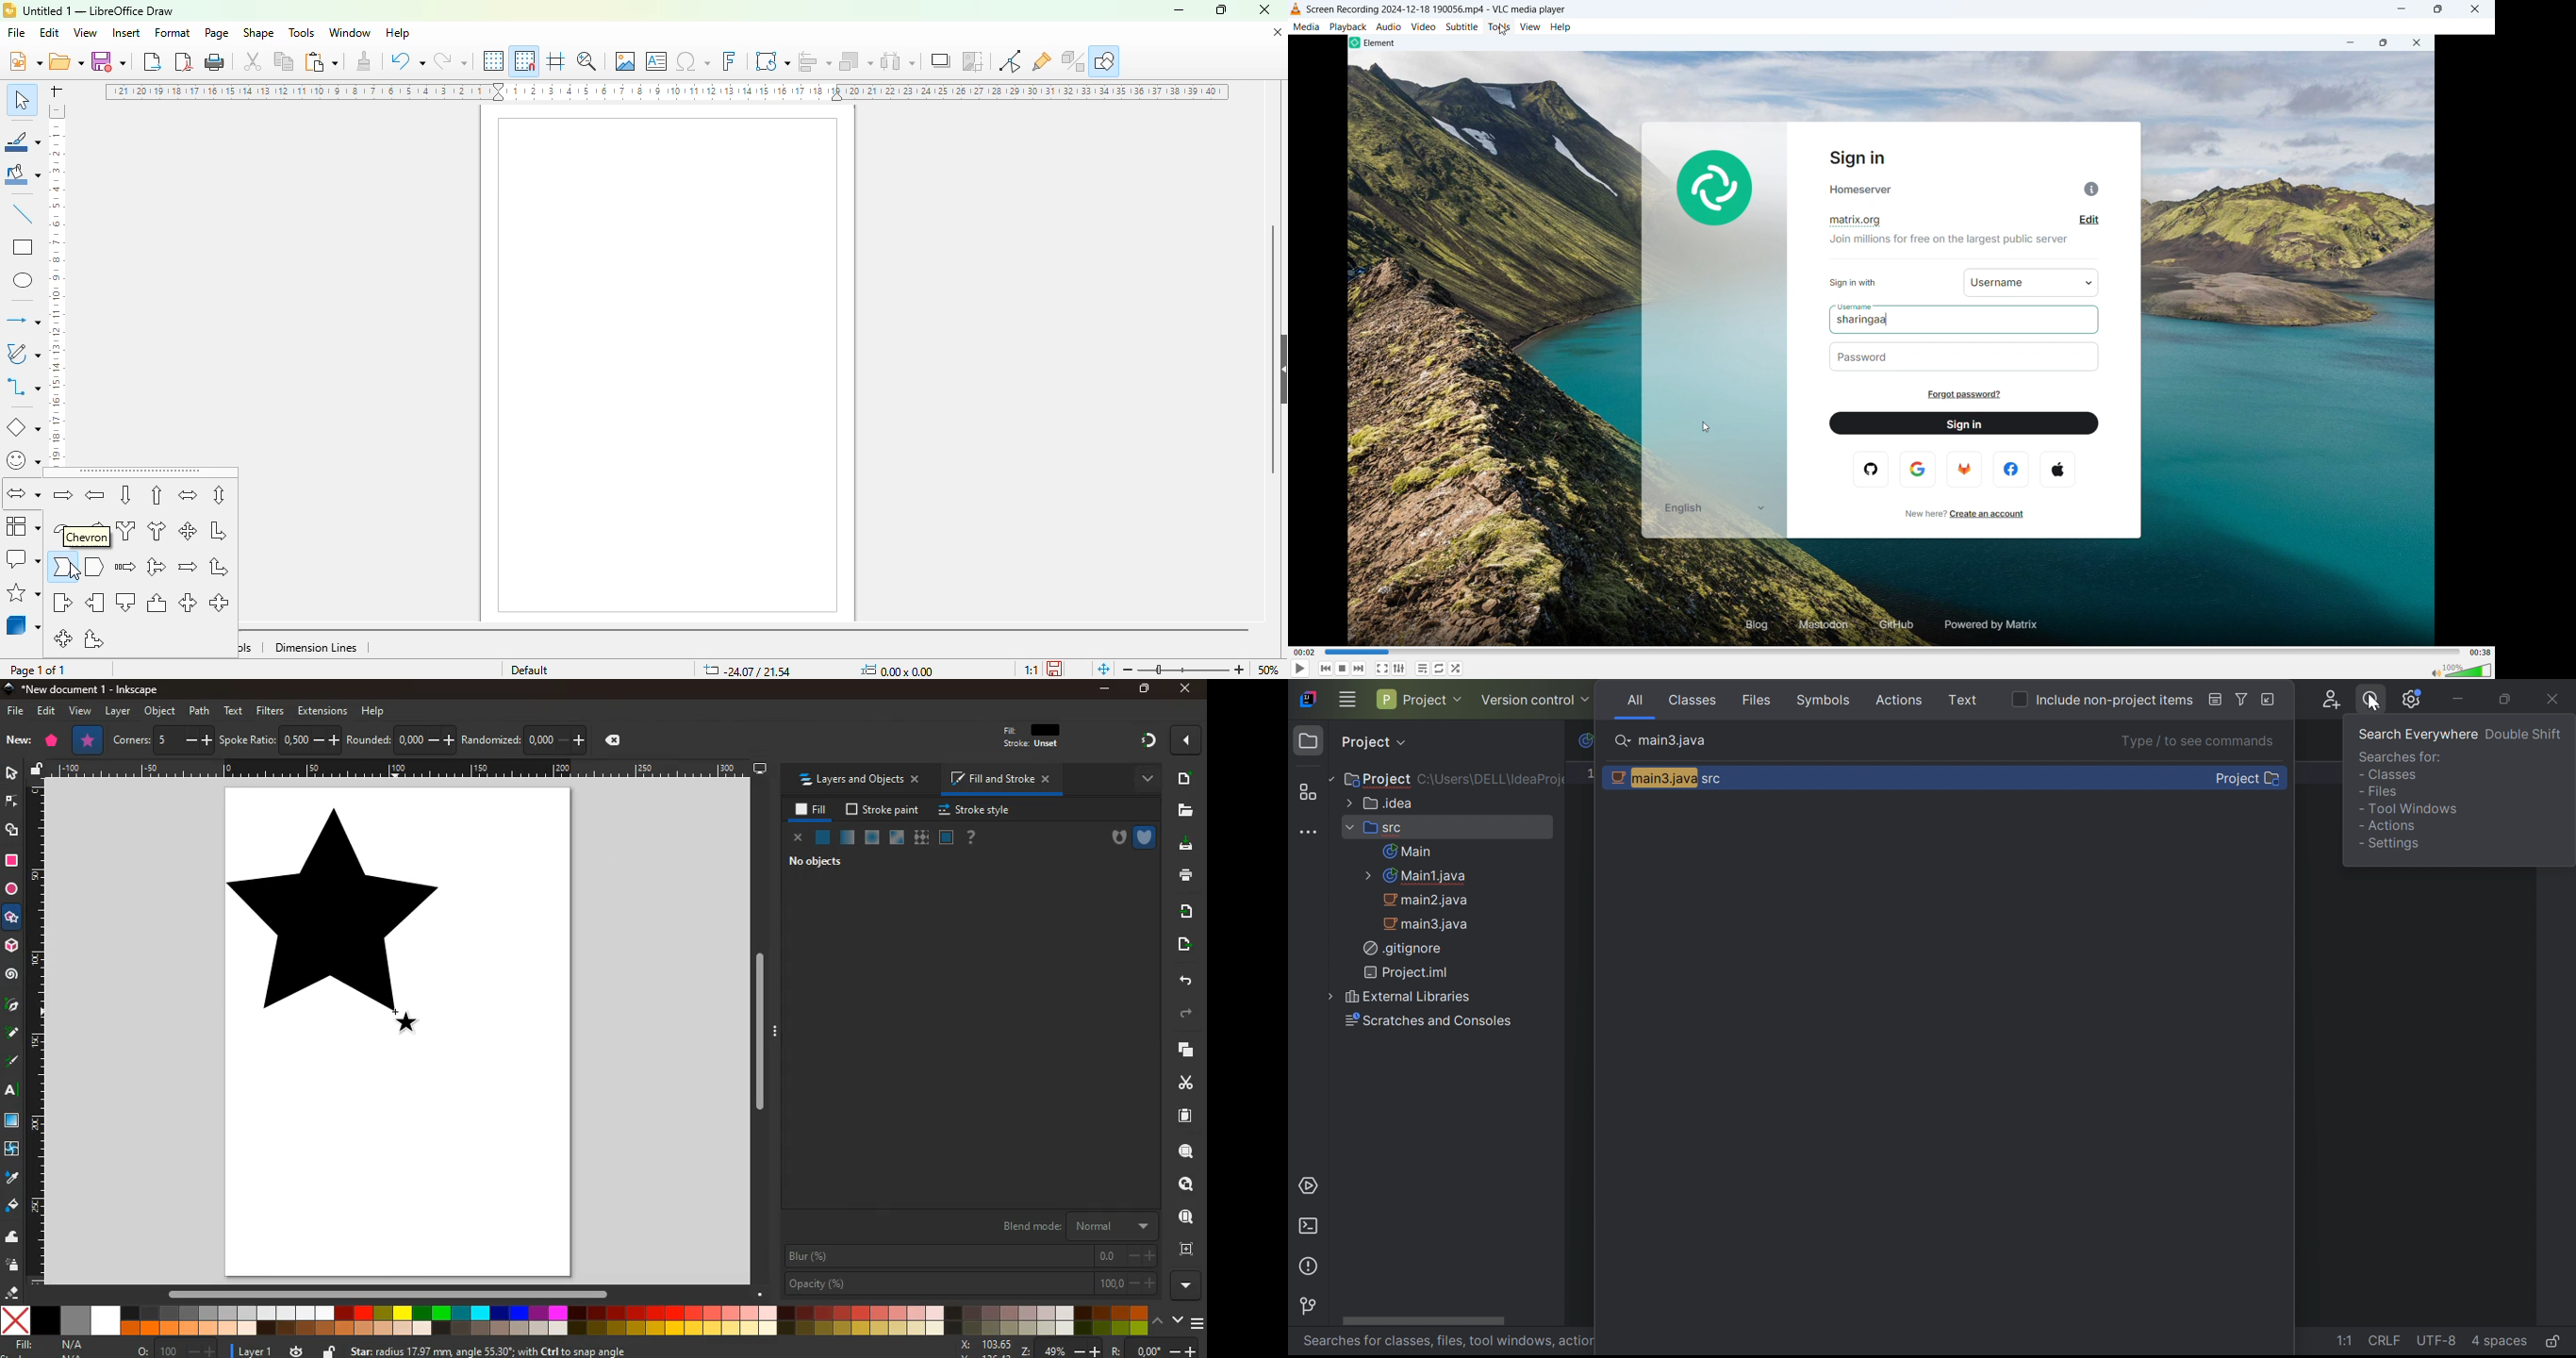 The height and width of the screenshot is (1372, 2576). Describe the element at coordinates (62, 495) in the screenshot. I see `right arrow` at that location.